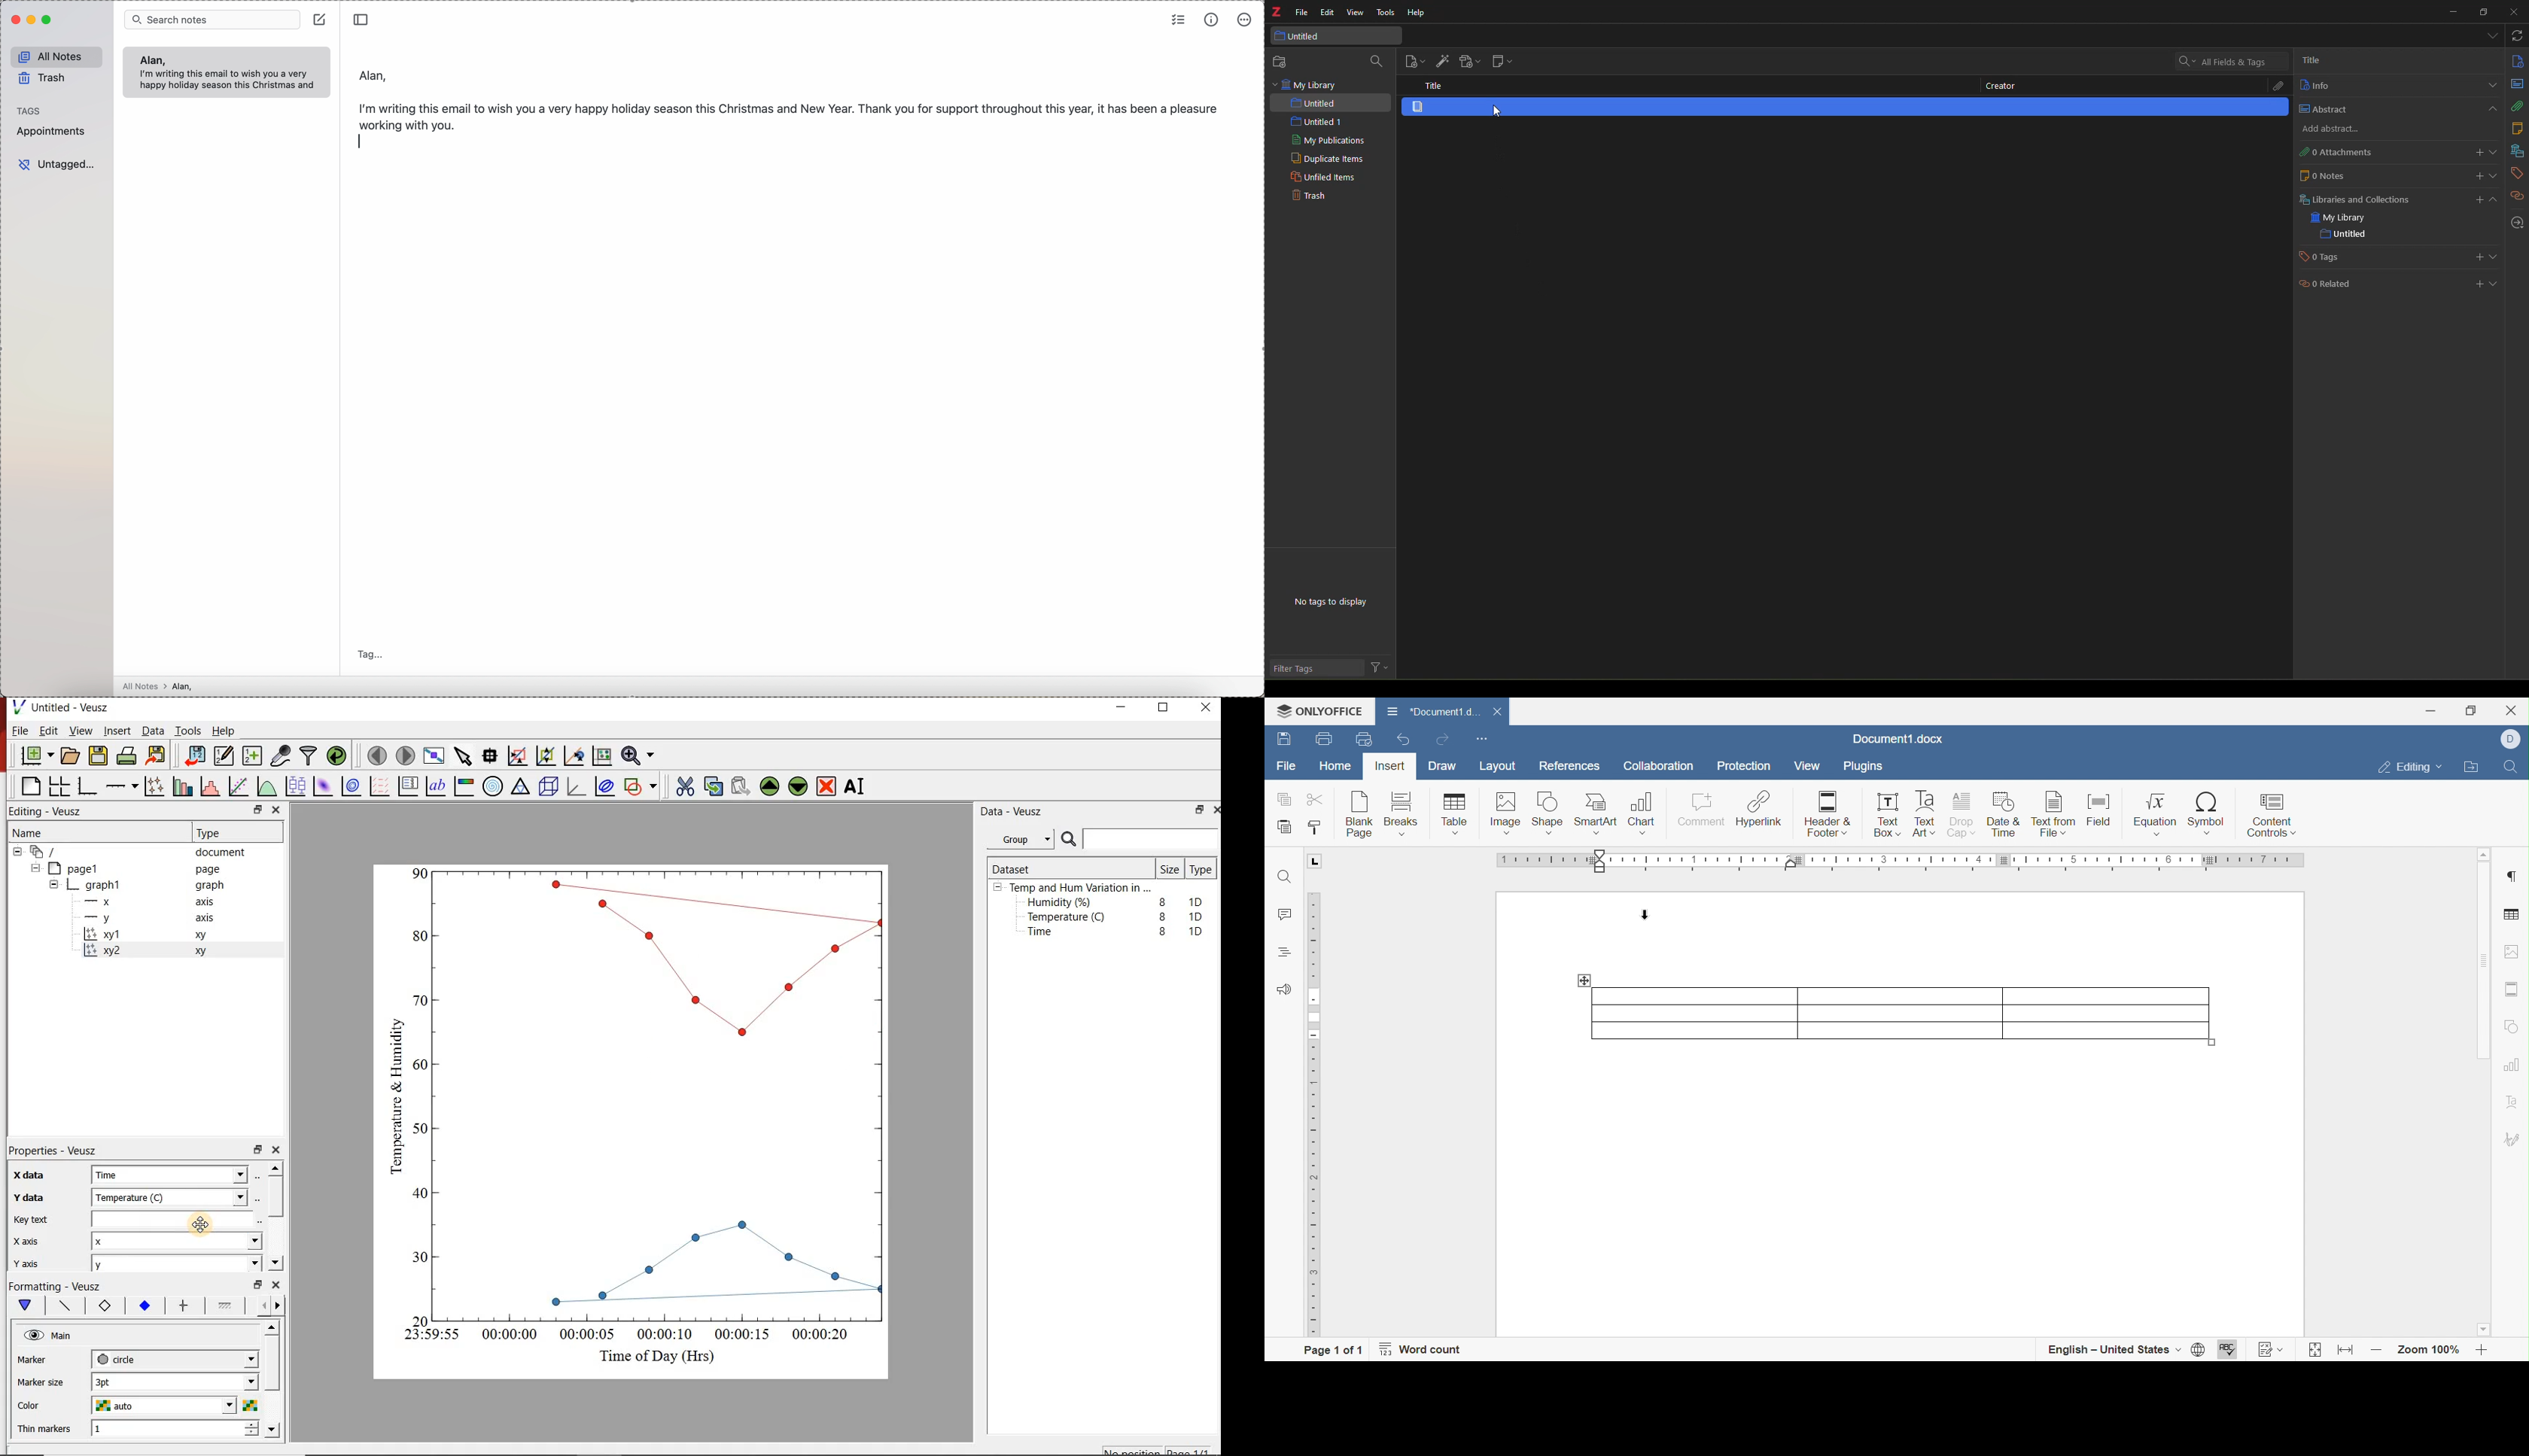 The image size is (2548, 1456). What do you see at coordinates (1315, 1093) in the screenshot?
I see `Ruler` at bounding box center [1315, 1093].